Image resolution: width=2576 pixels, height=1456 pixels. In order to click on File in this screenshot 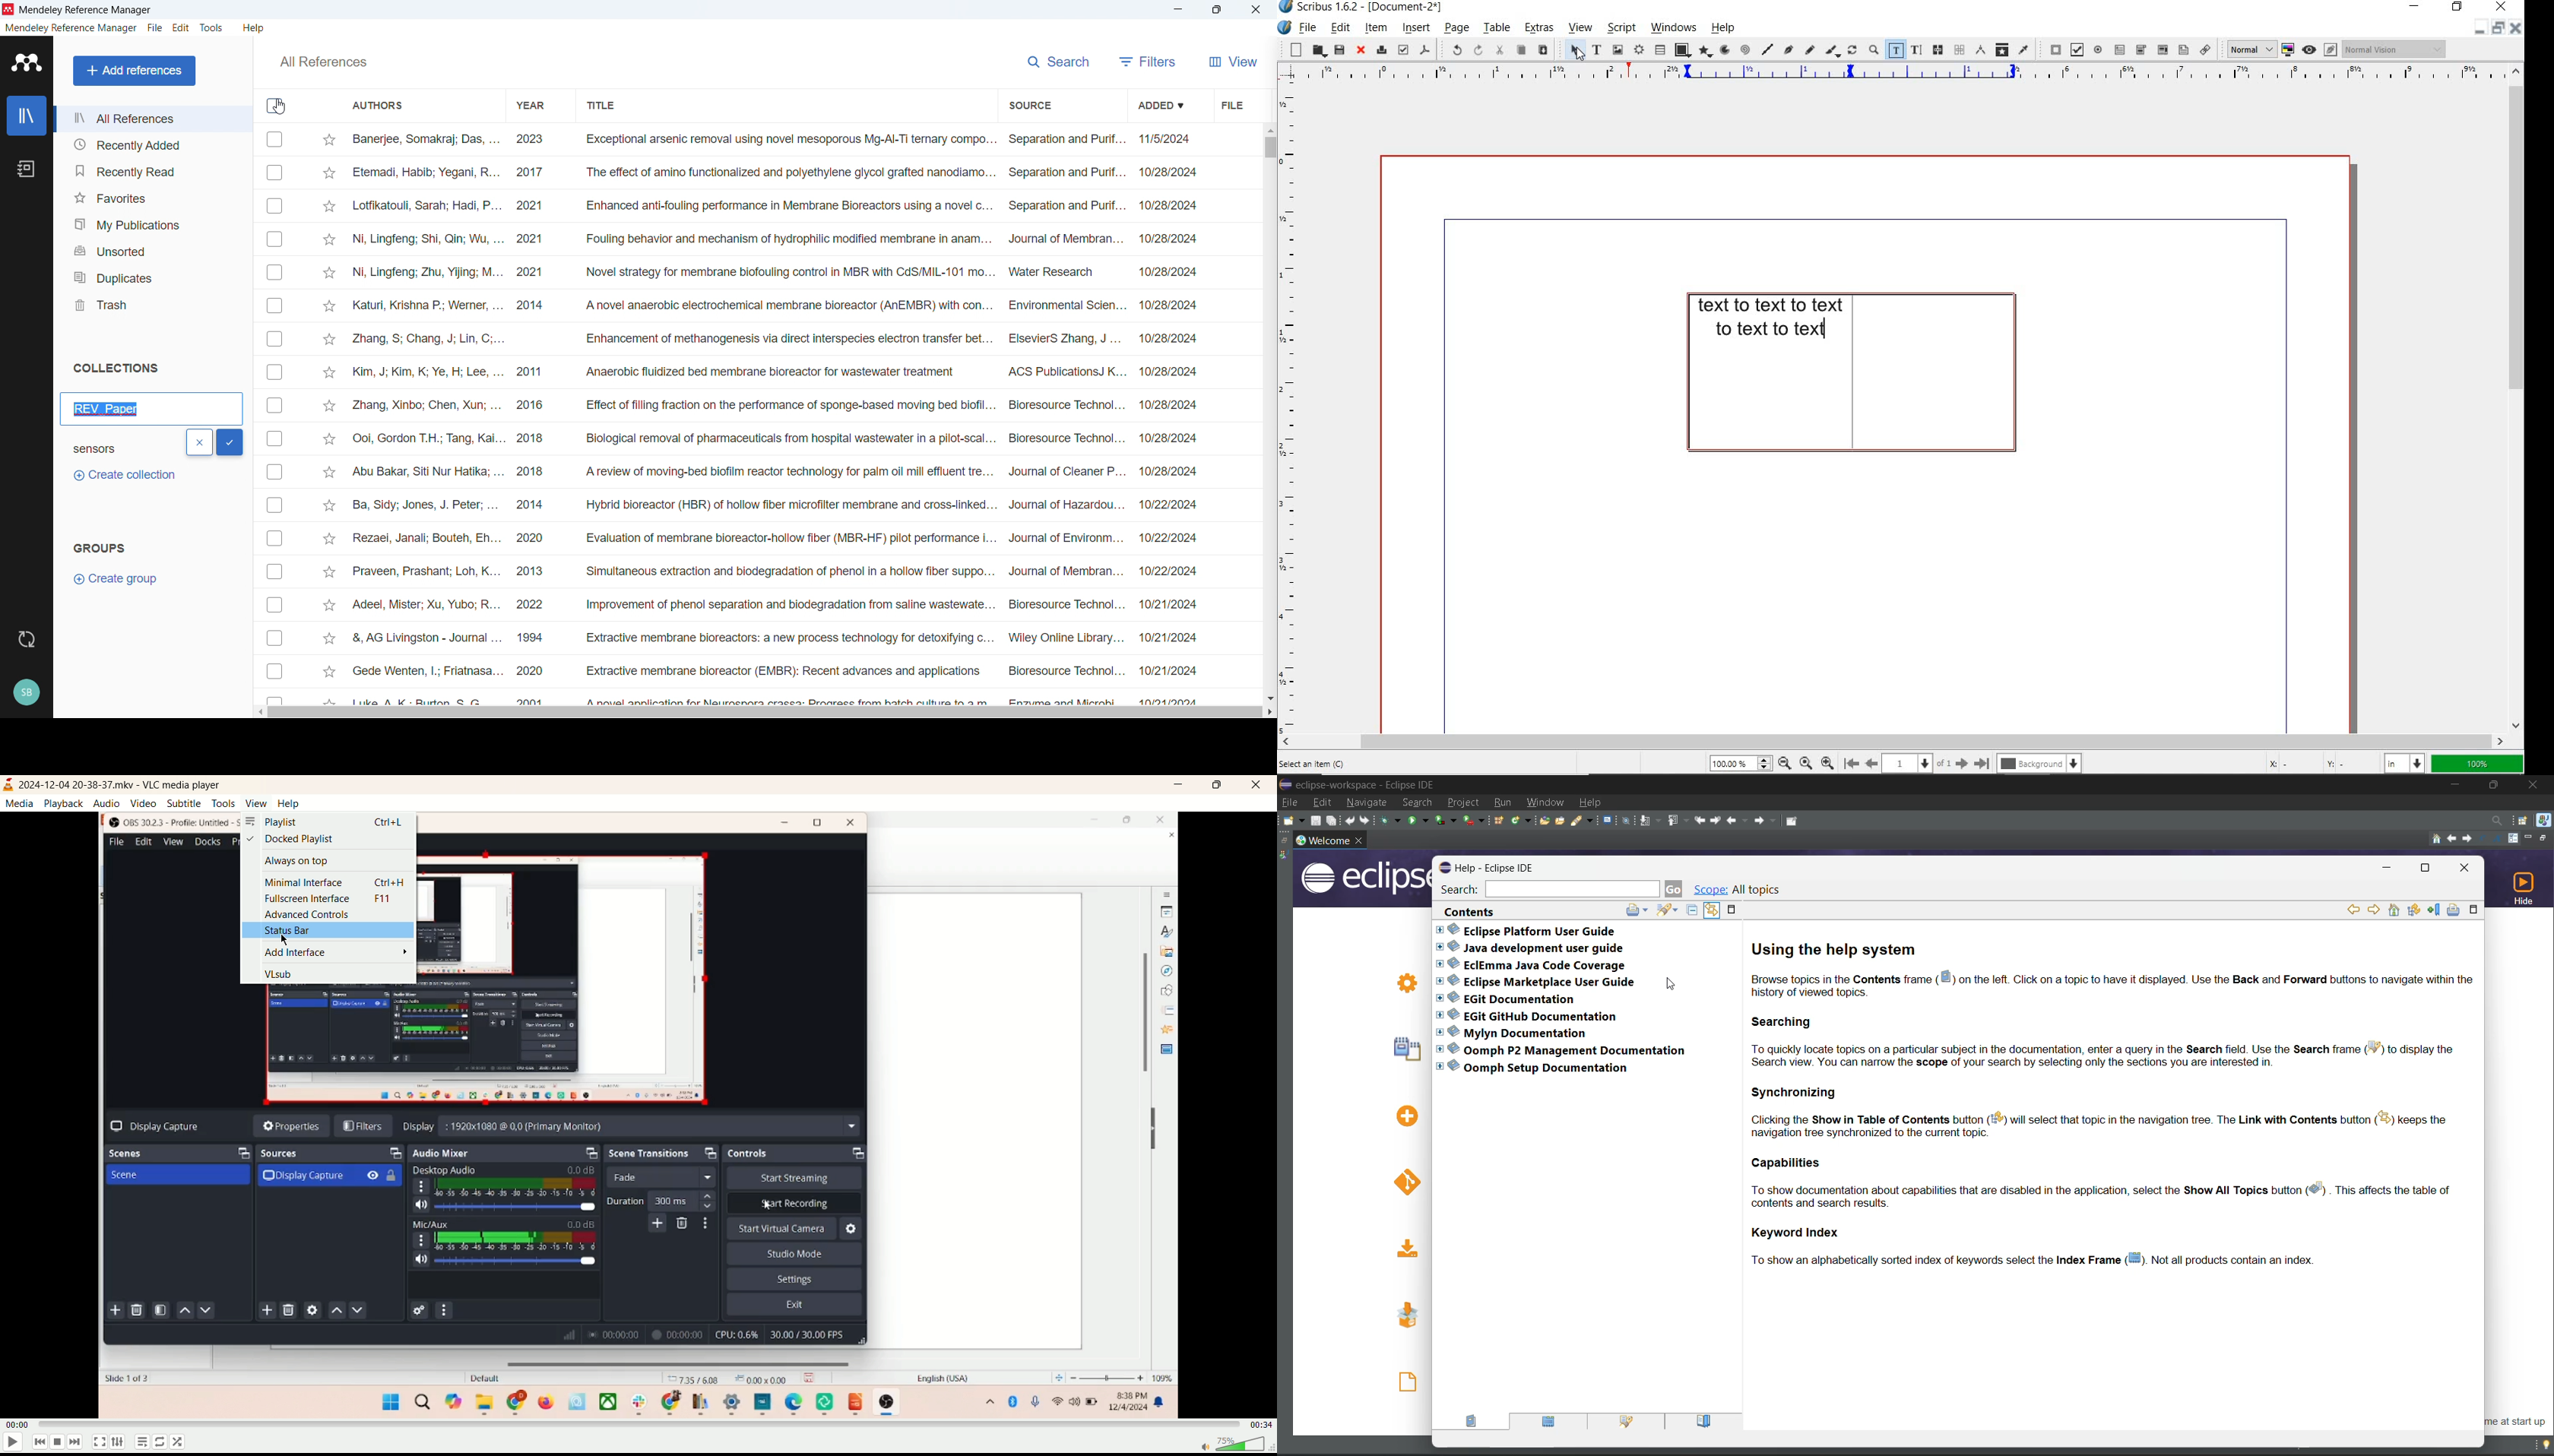, I will do `click(1232, 103)`.